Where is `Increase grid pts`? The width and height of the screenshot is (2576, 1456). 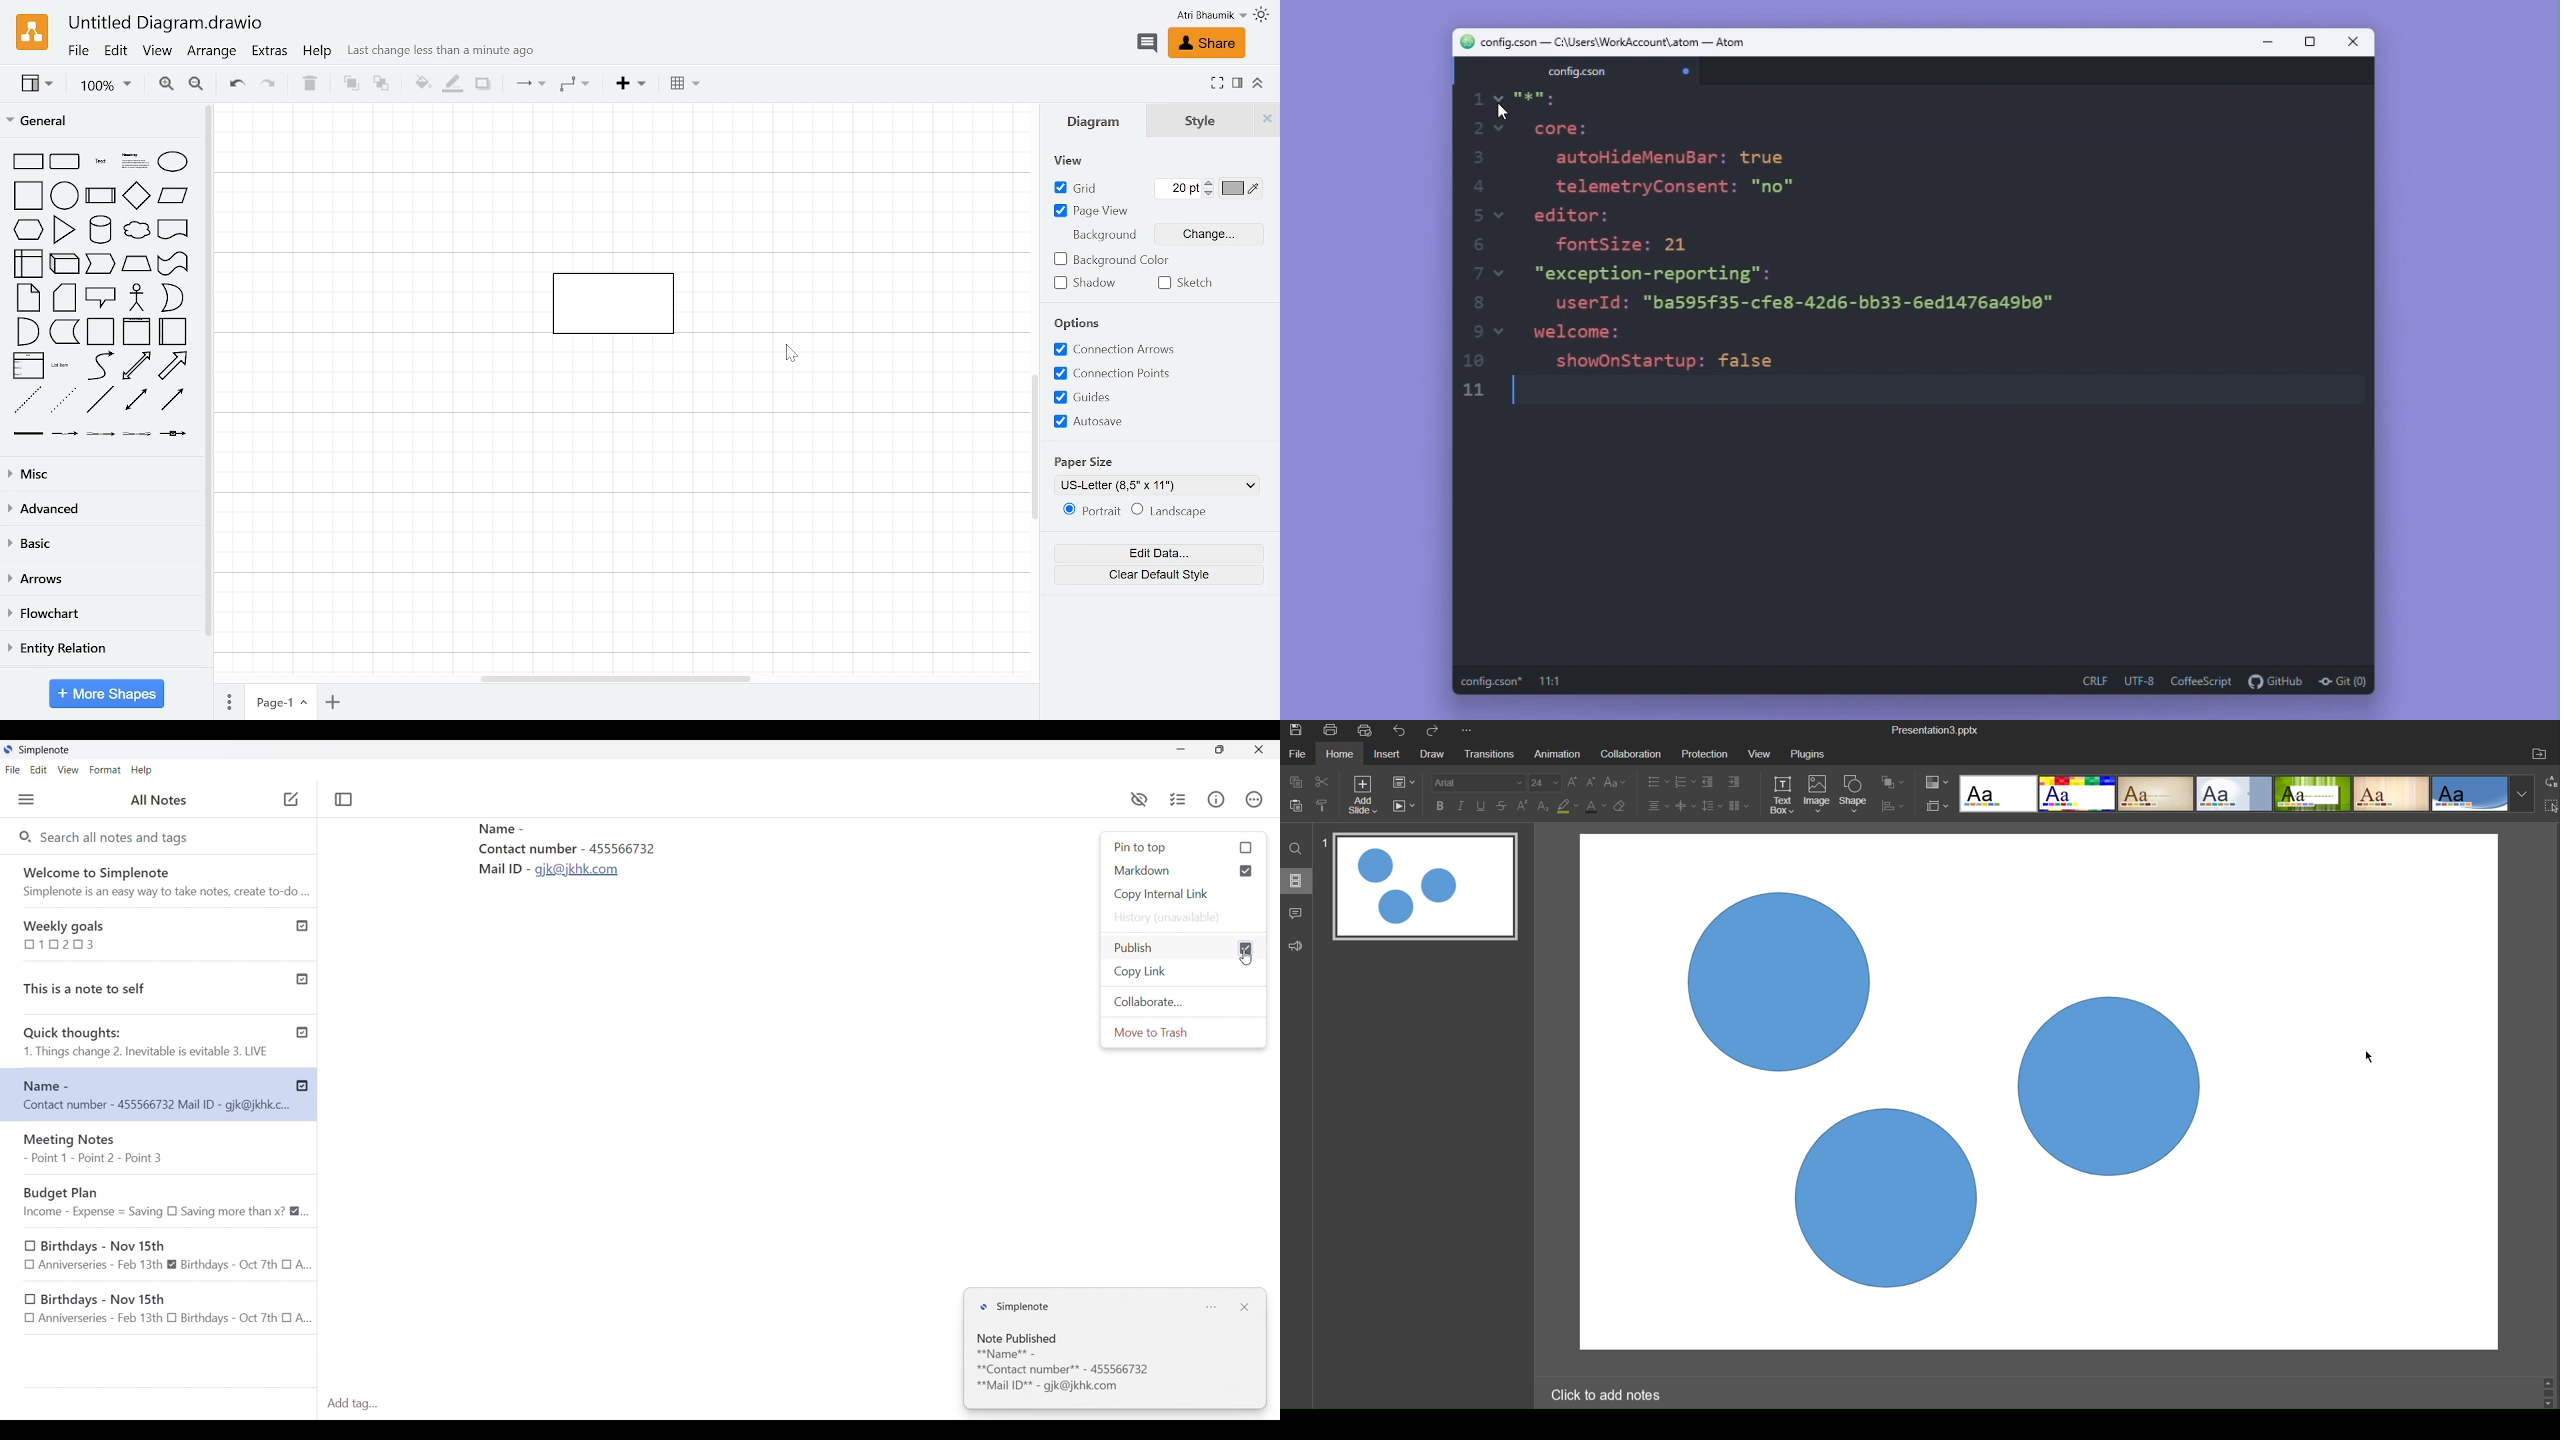
Increase grid pts is located at coordinates (1210, 183).